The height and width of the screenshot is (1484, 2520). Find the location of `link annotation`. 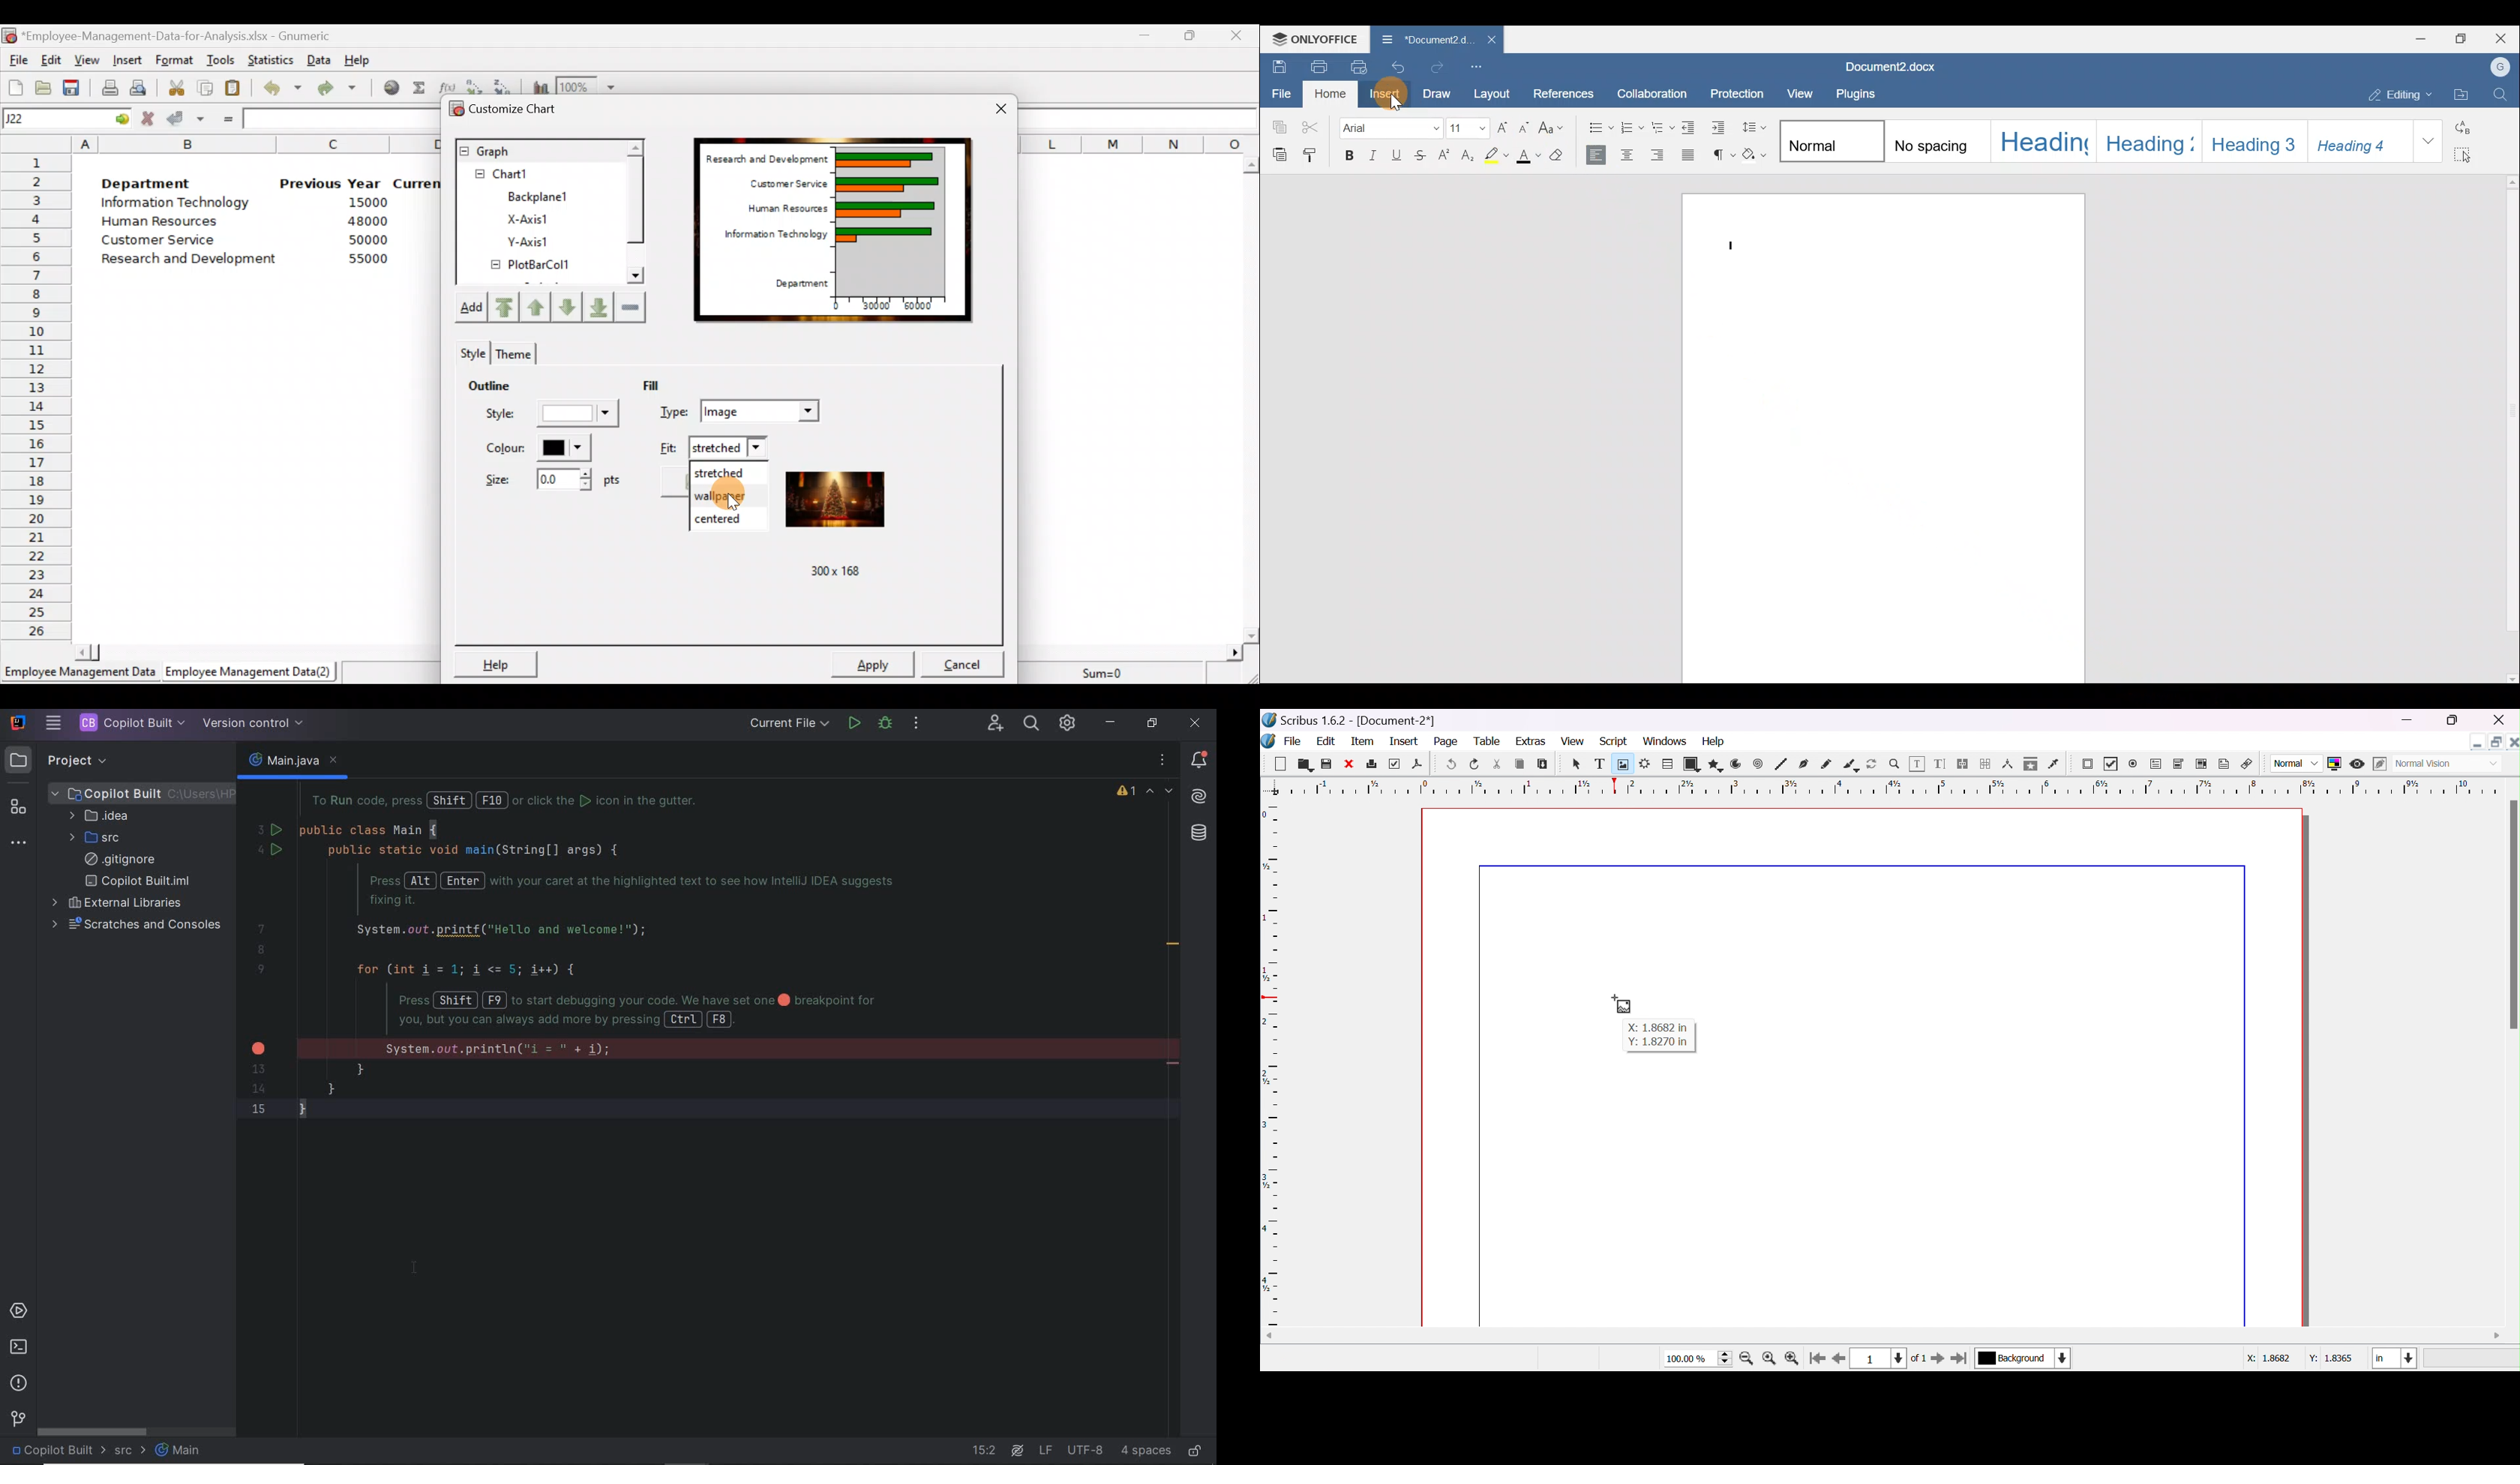

link annotation is located at coordinates (2247, 762).